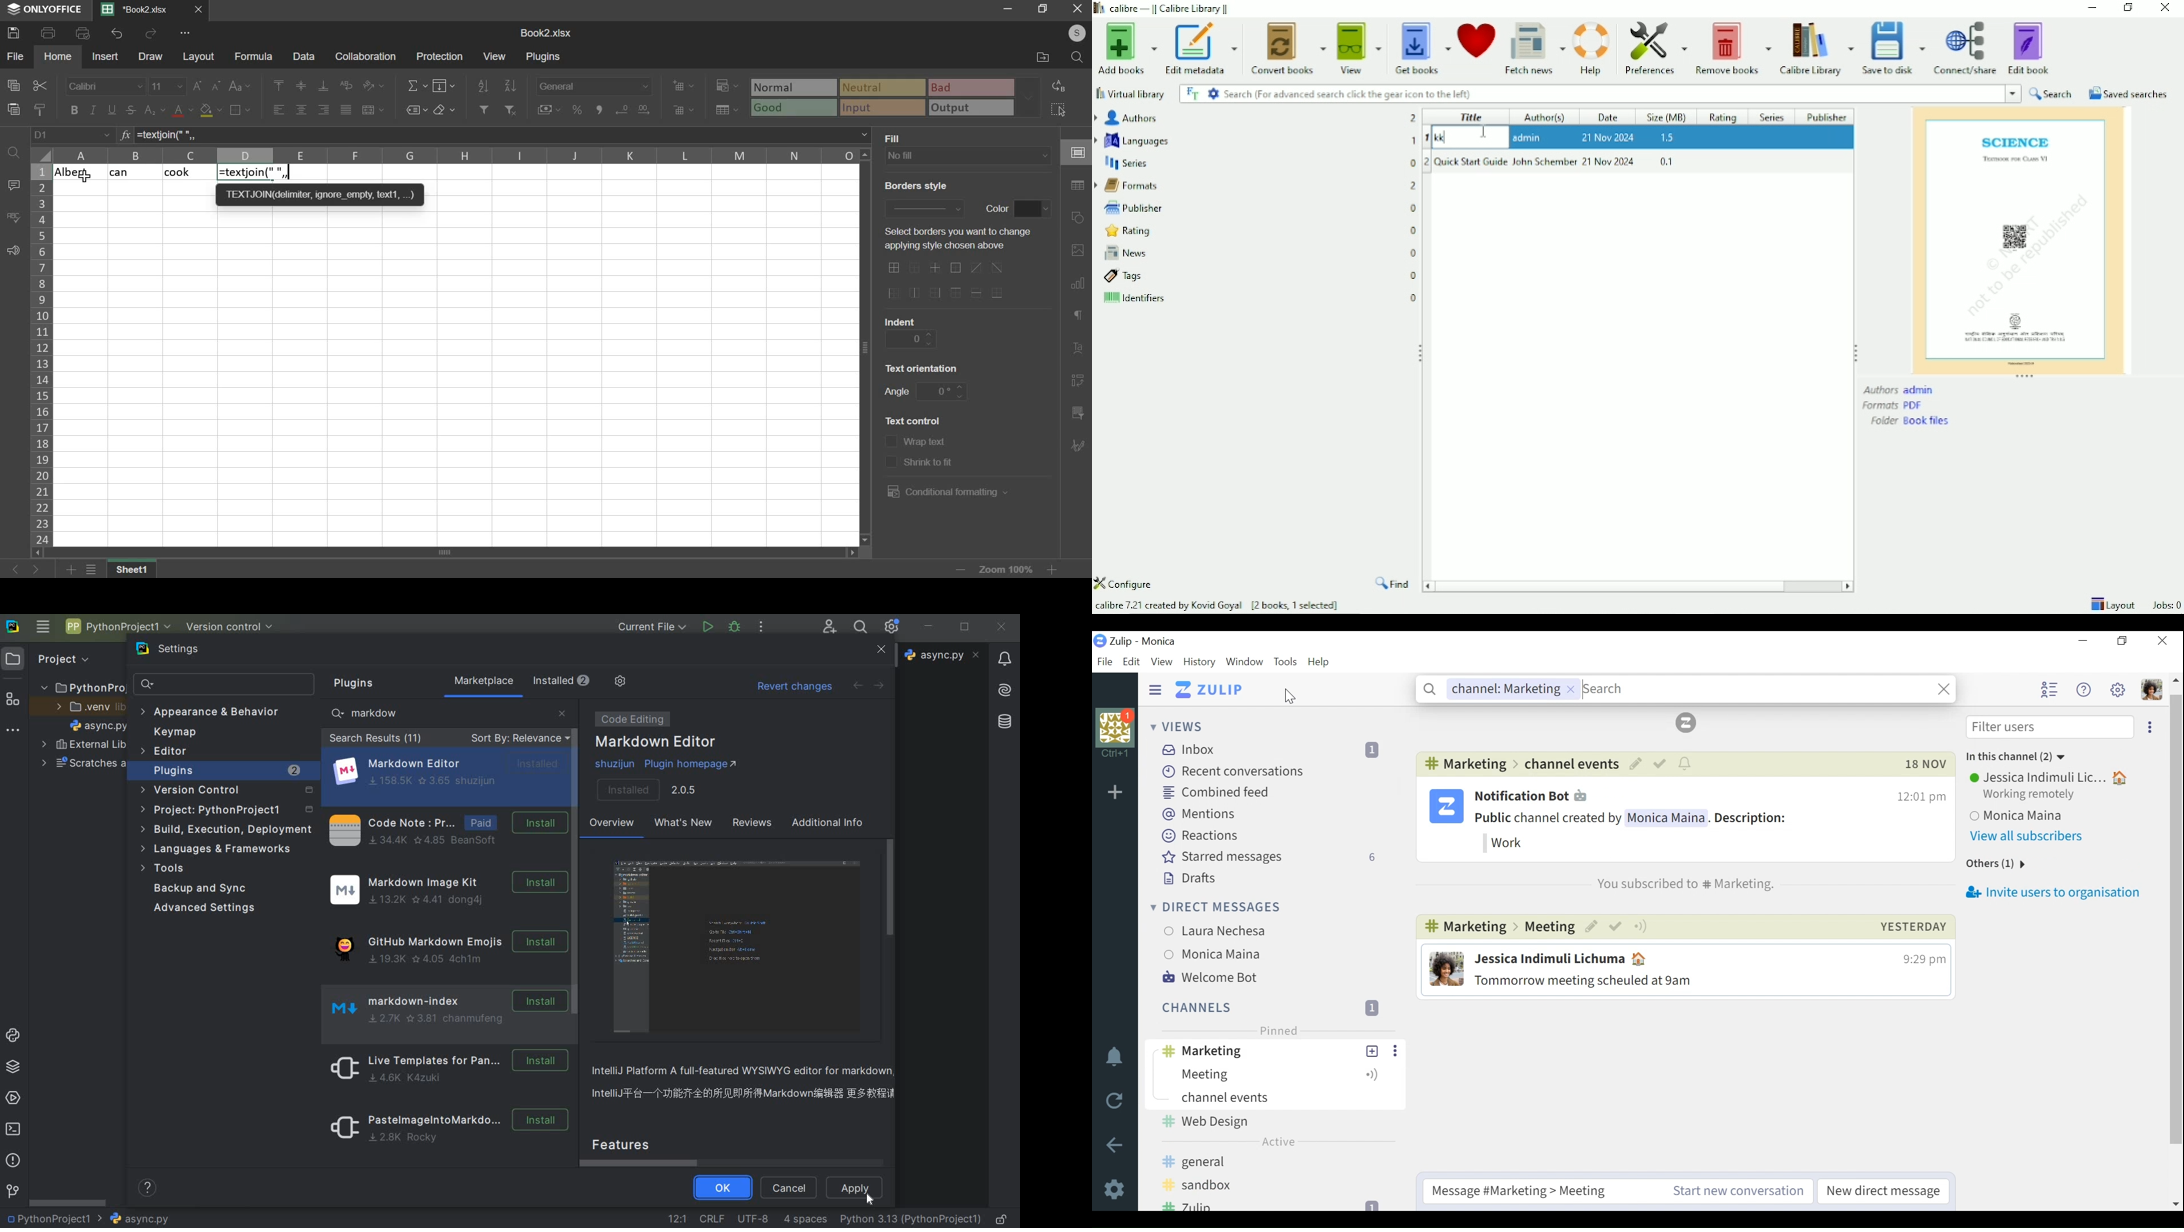  Describe the element at coordinates (483, 109) in the screenshot. I see `add filter` at that location.